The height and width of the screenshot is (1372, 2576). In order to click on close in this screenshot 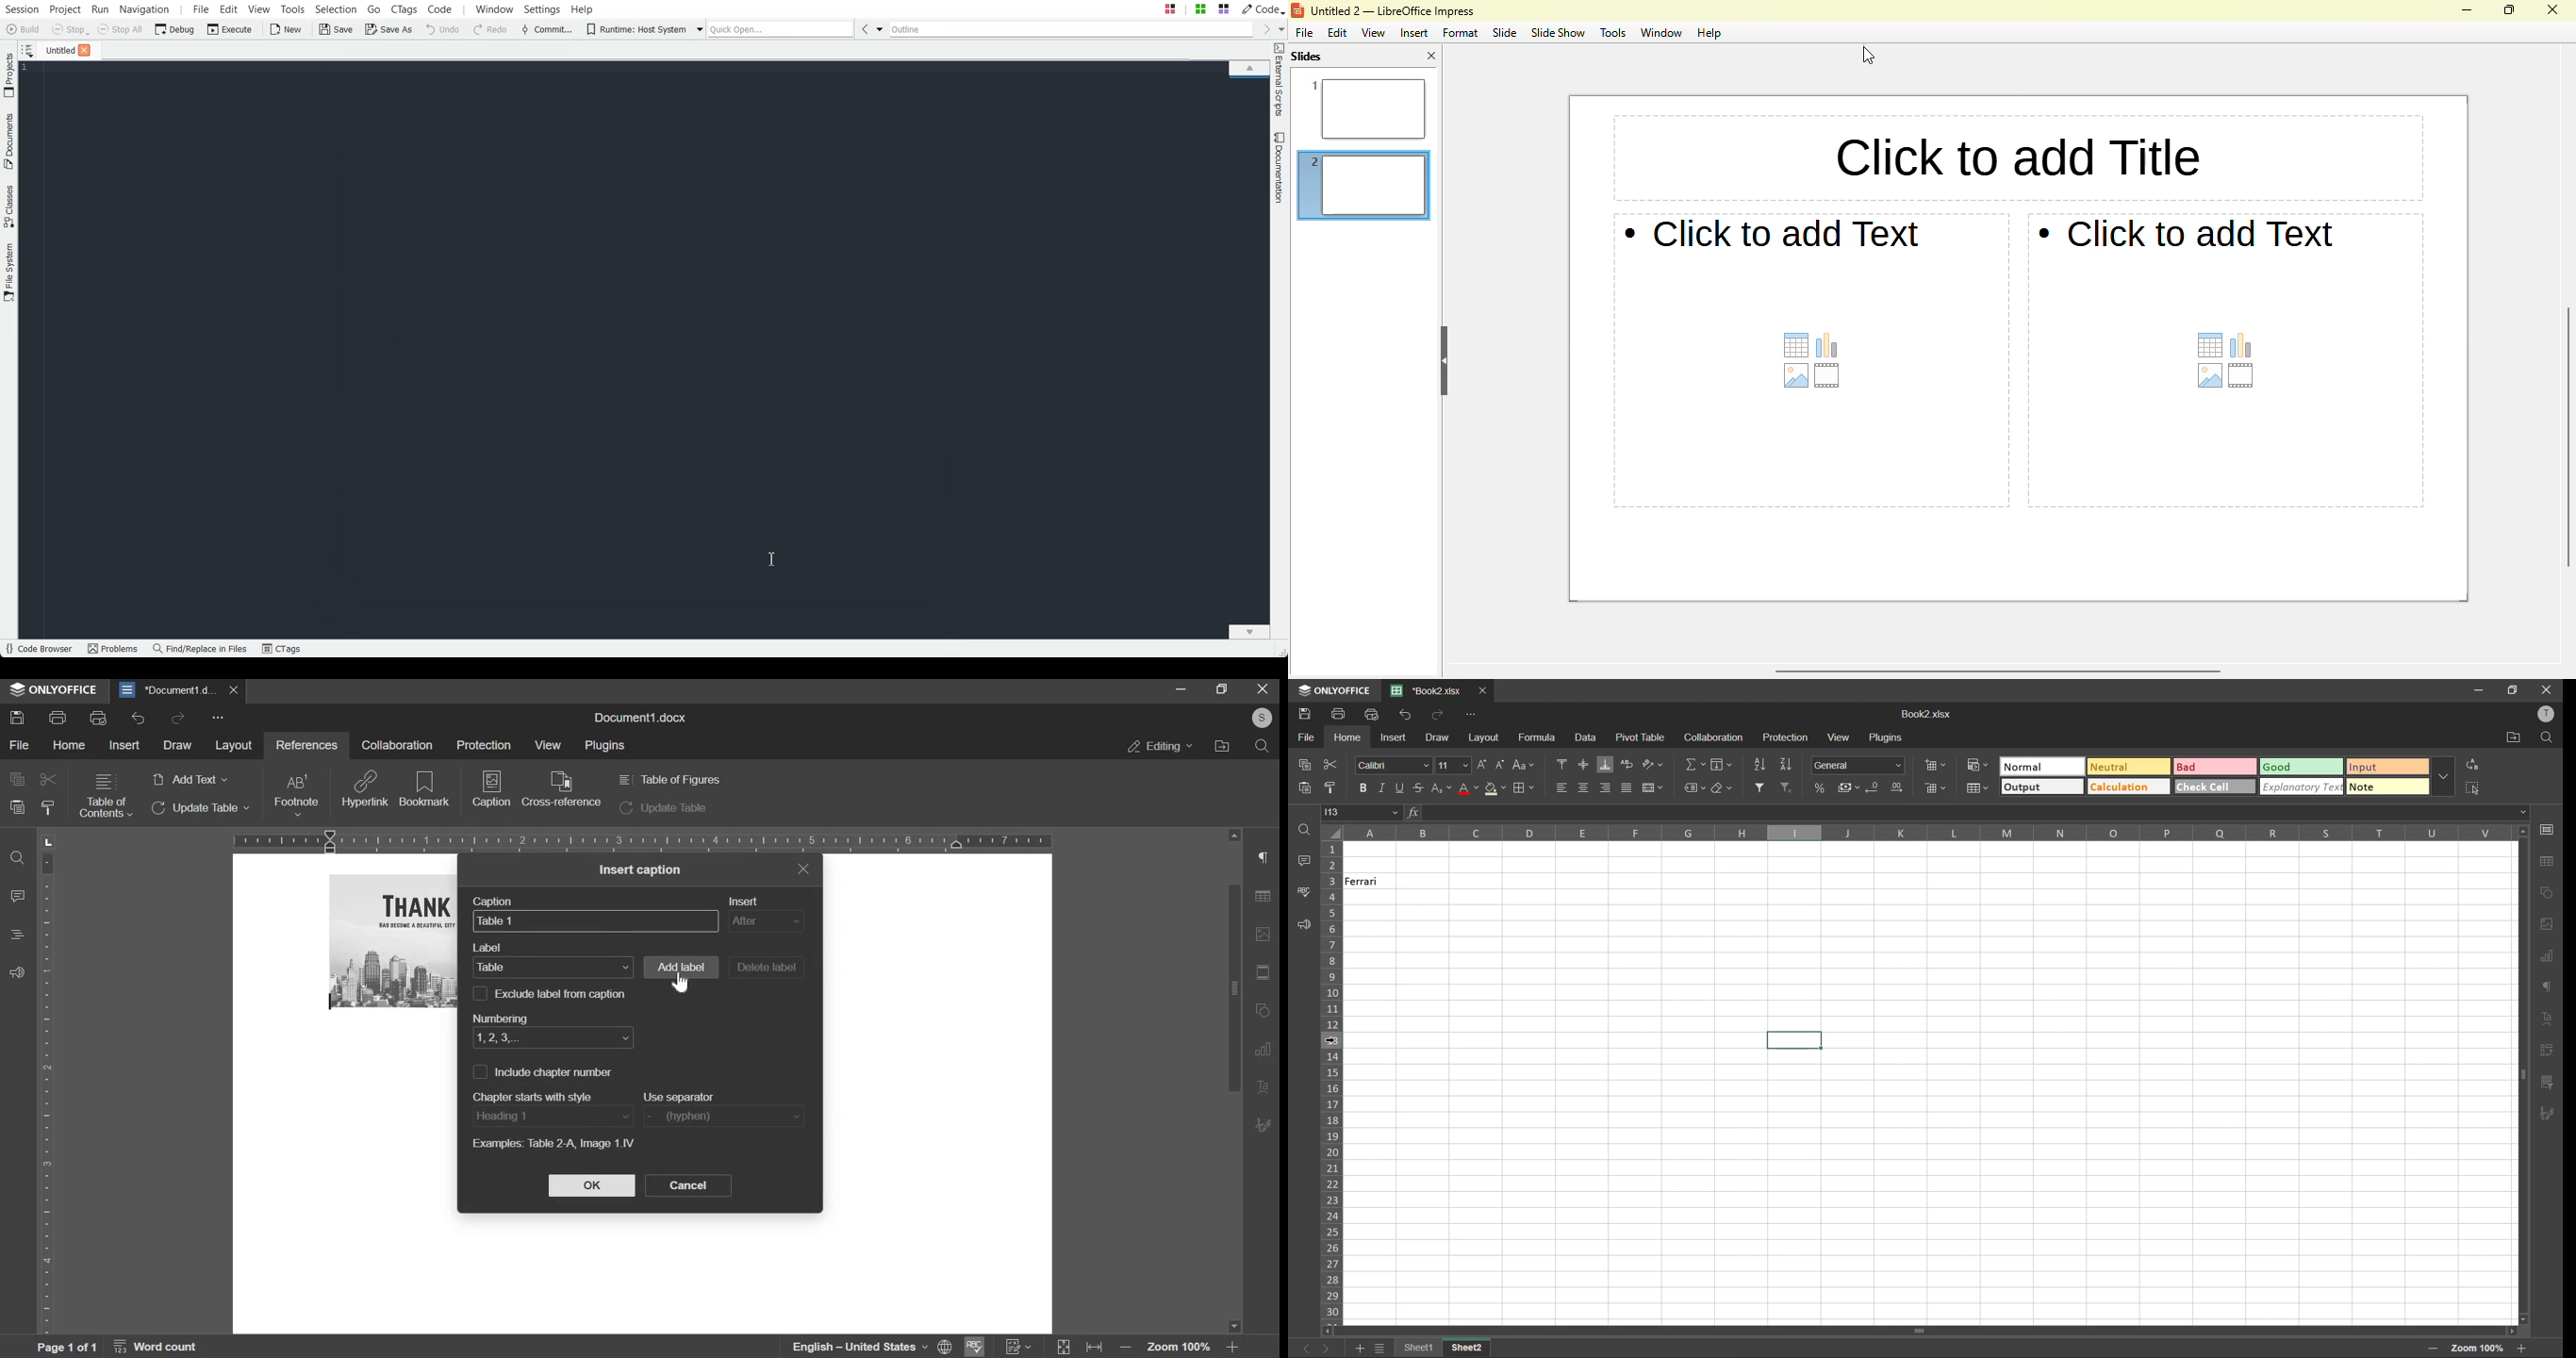, I will do `click(2551, 9)`.